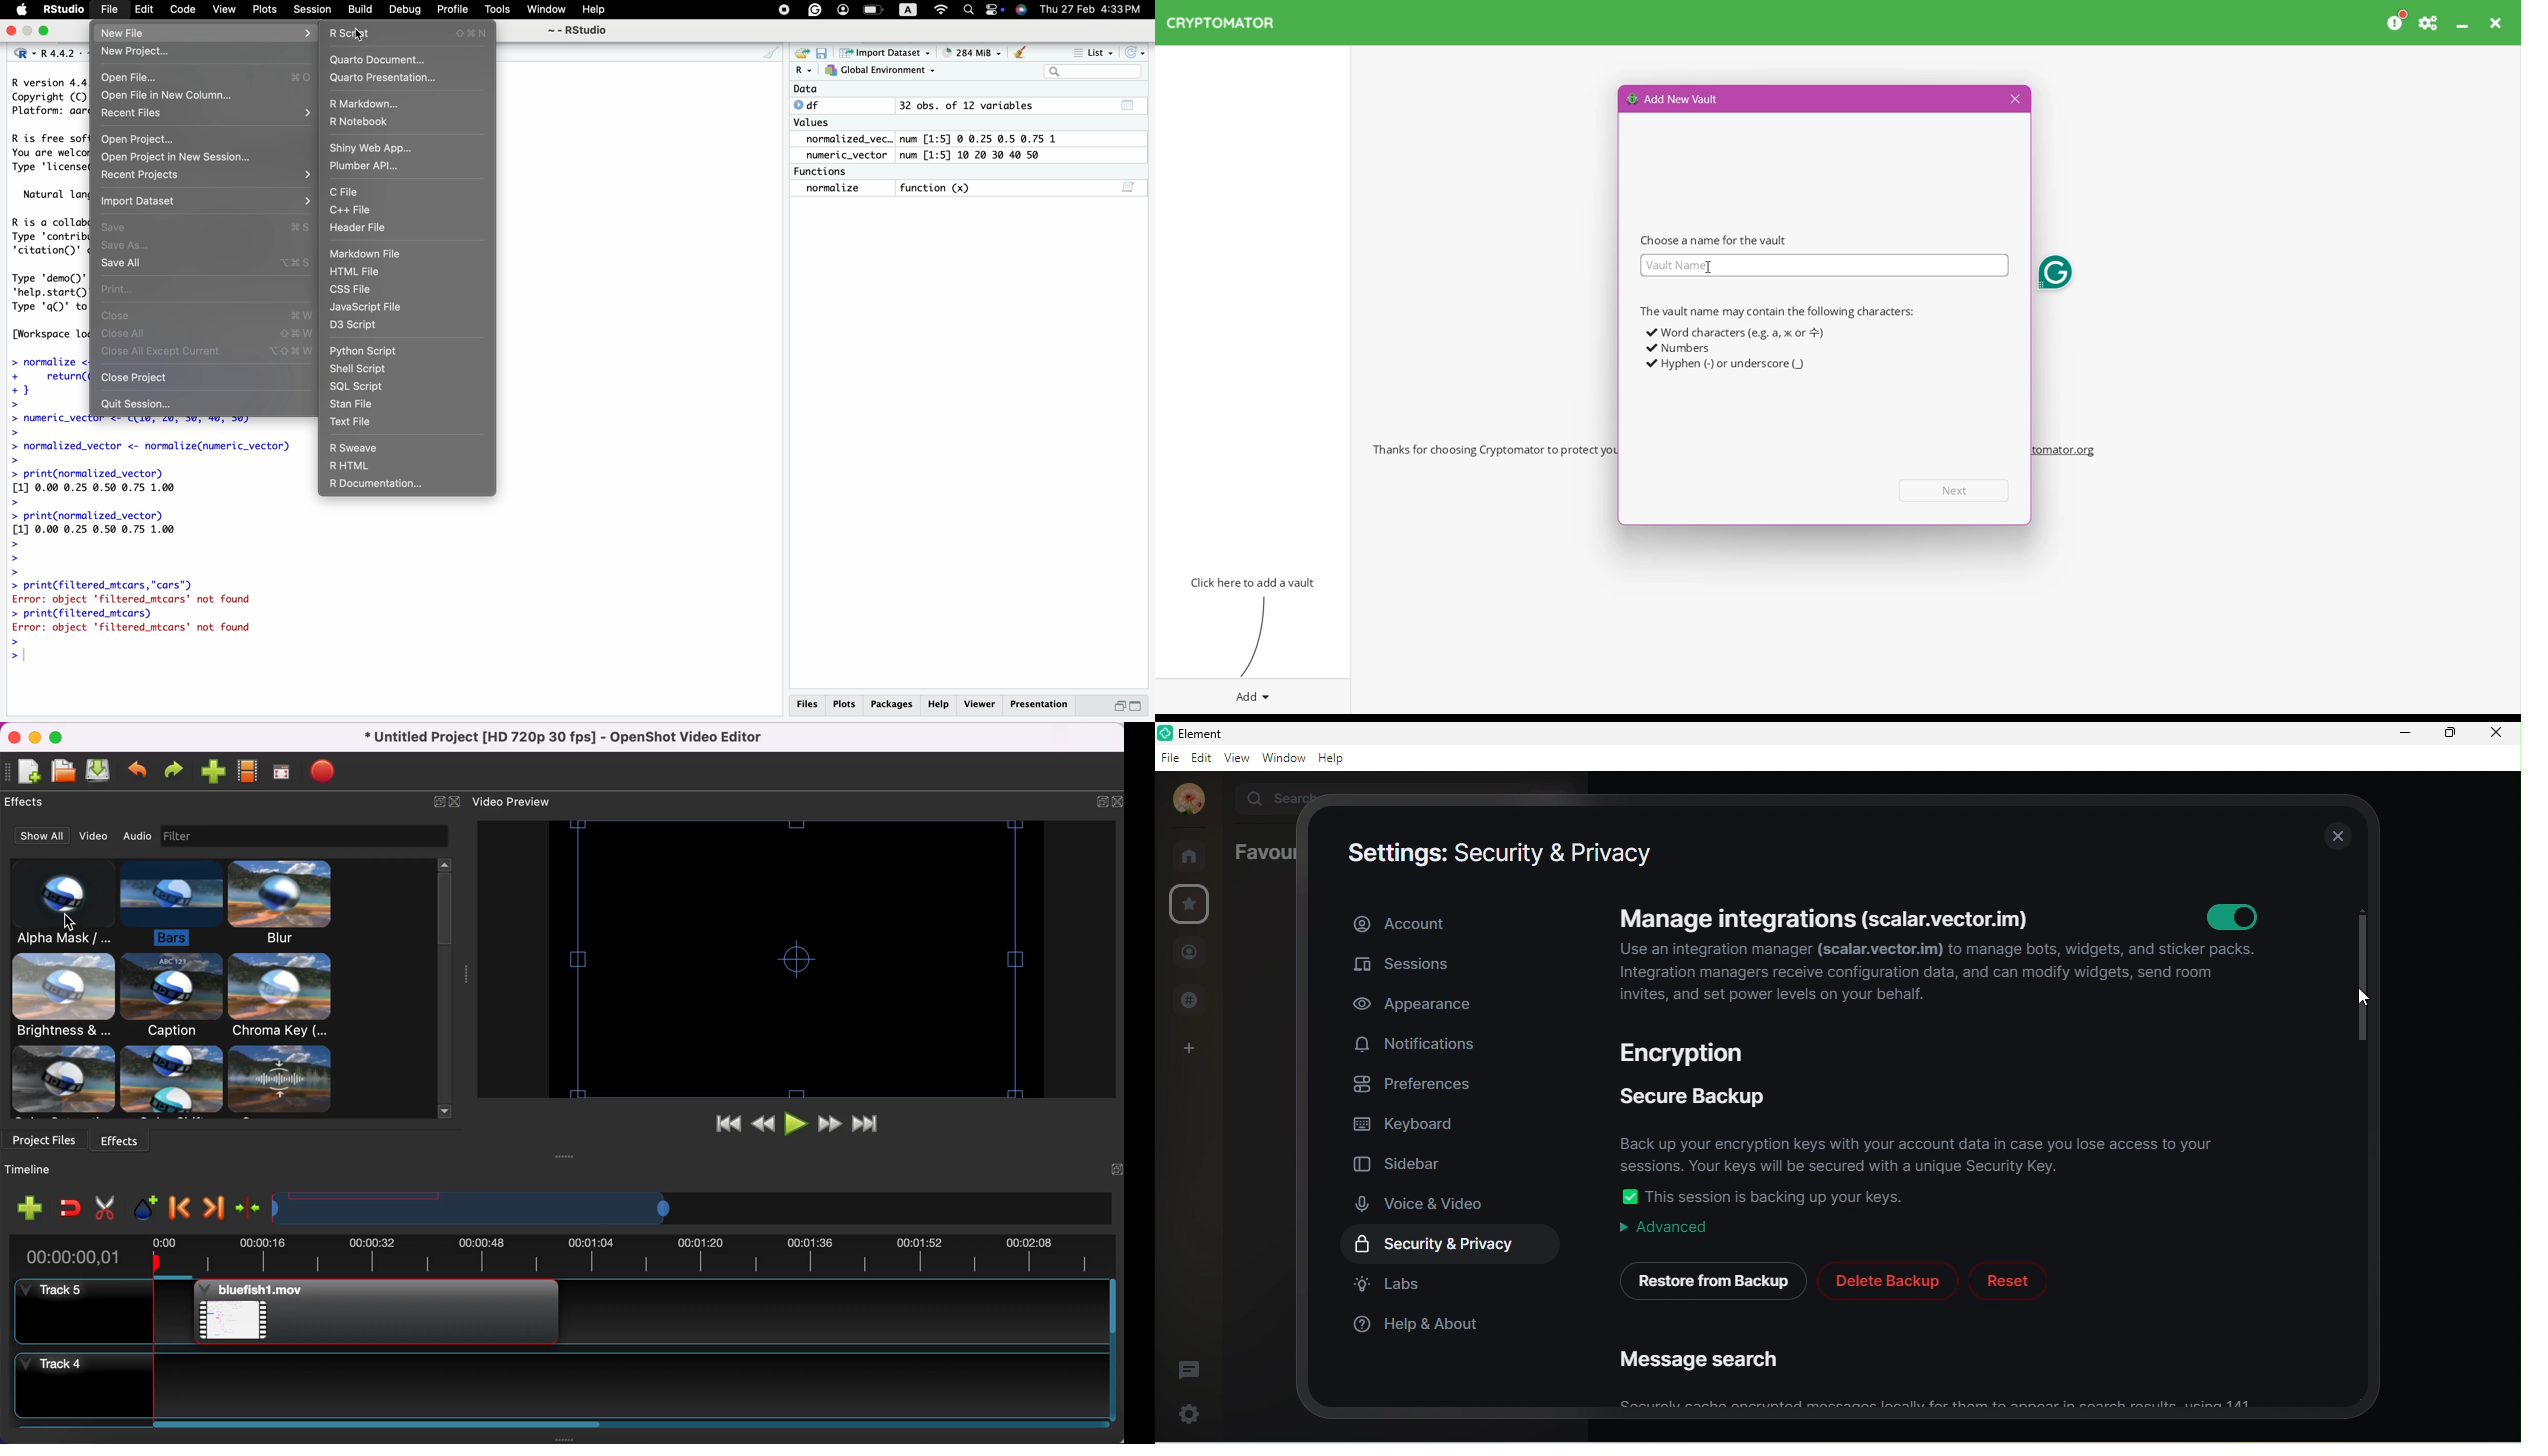 The image size is (2548, 1456). Describe the element at coordinates (1020, 108) in the screenshot. I see `32 obs. of 12 variables` at that location.